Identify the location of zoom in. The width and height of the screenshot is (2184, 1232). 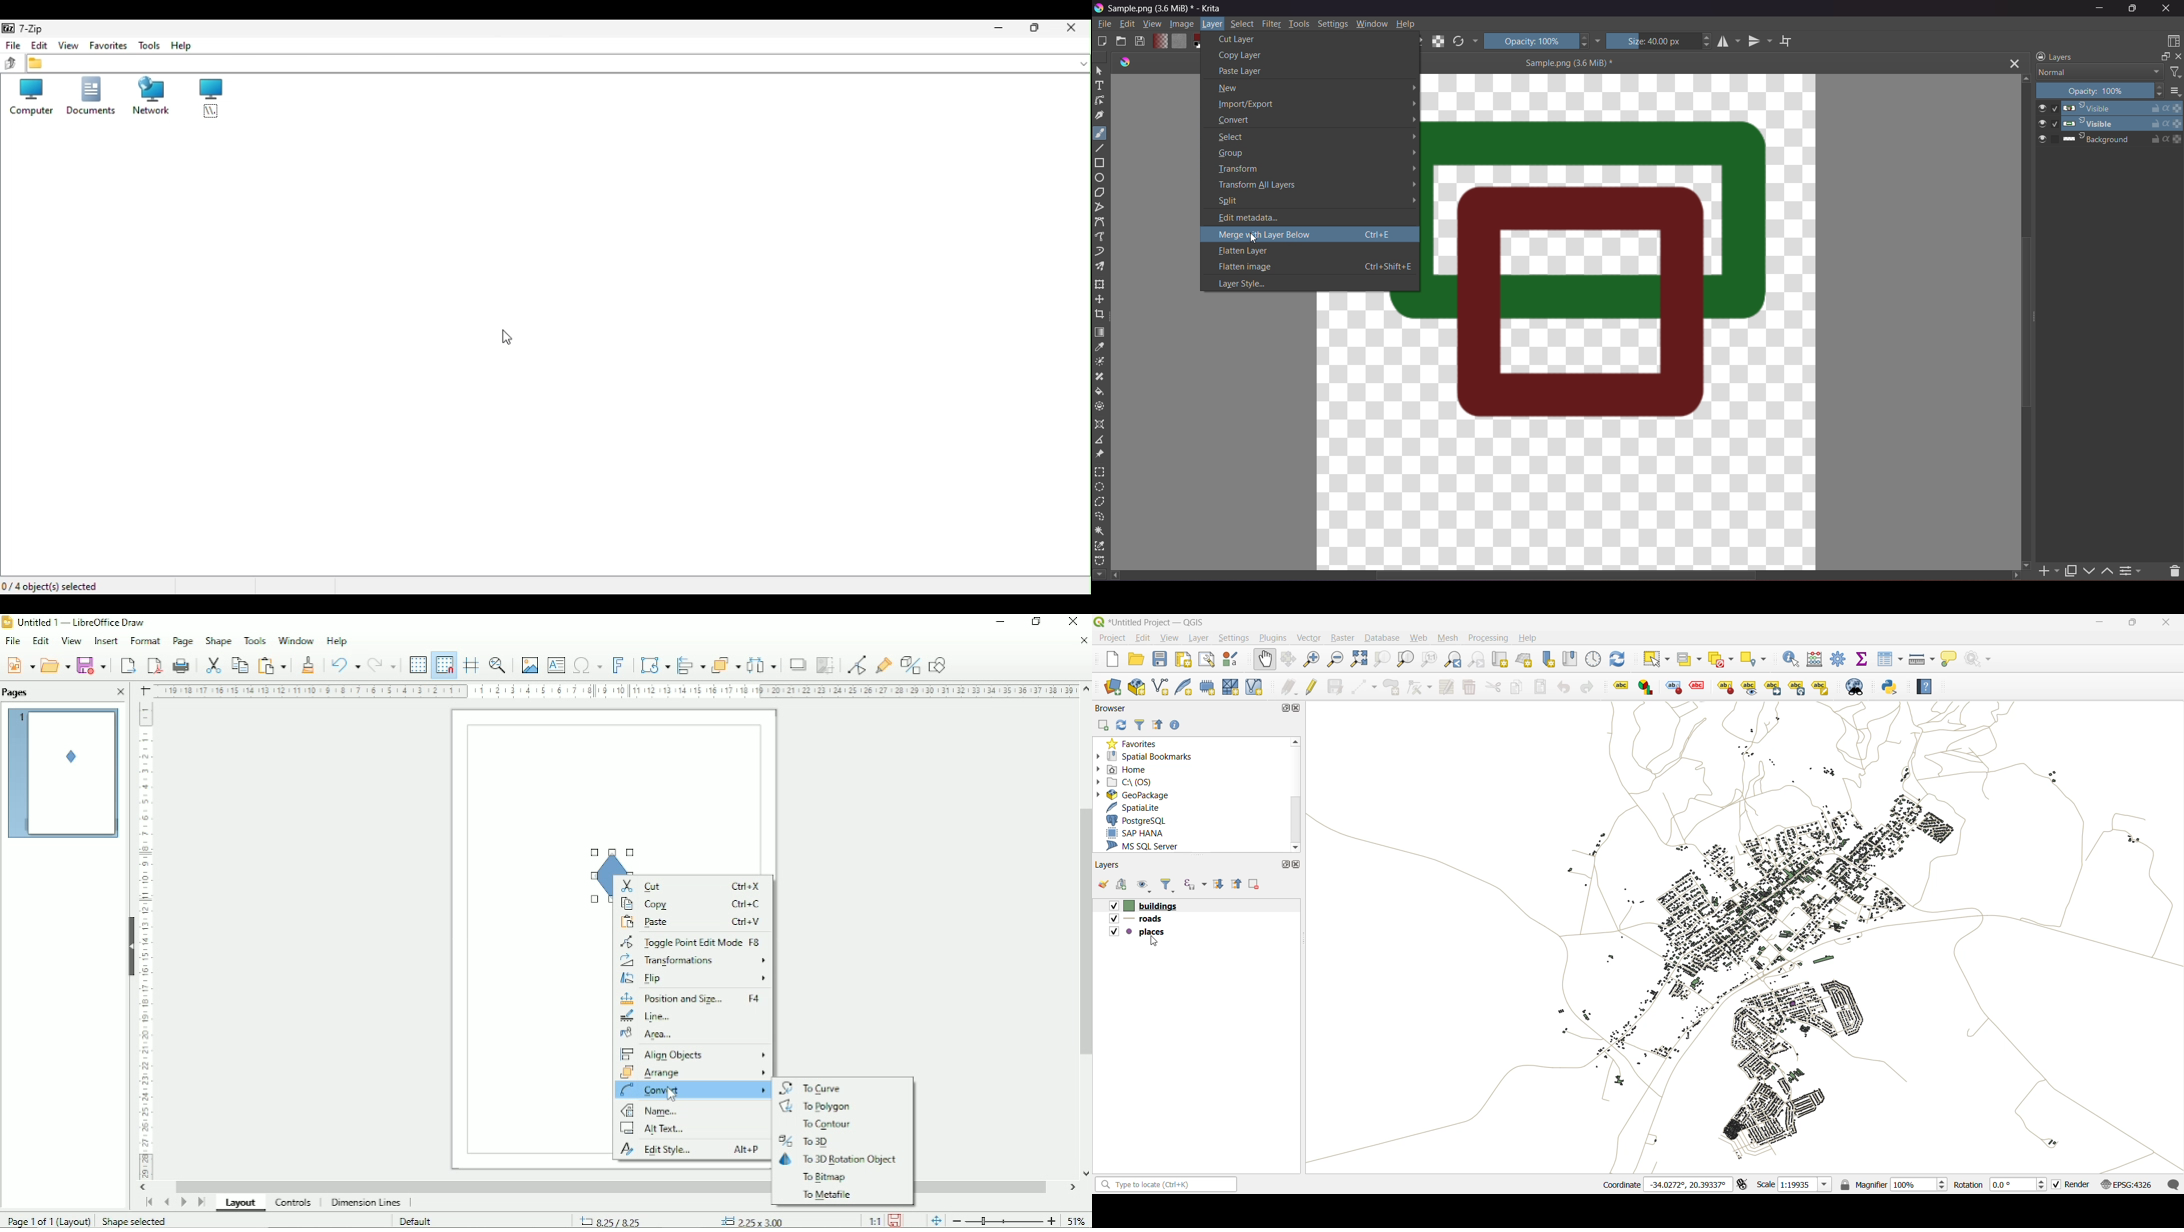
(1311, 658).